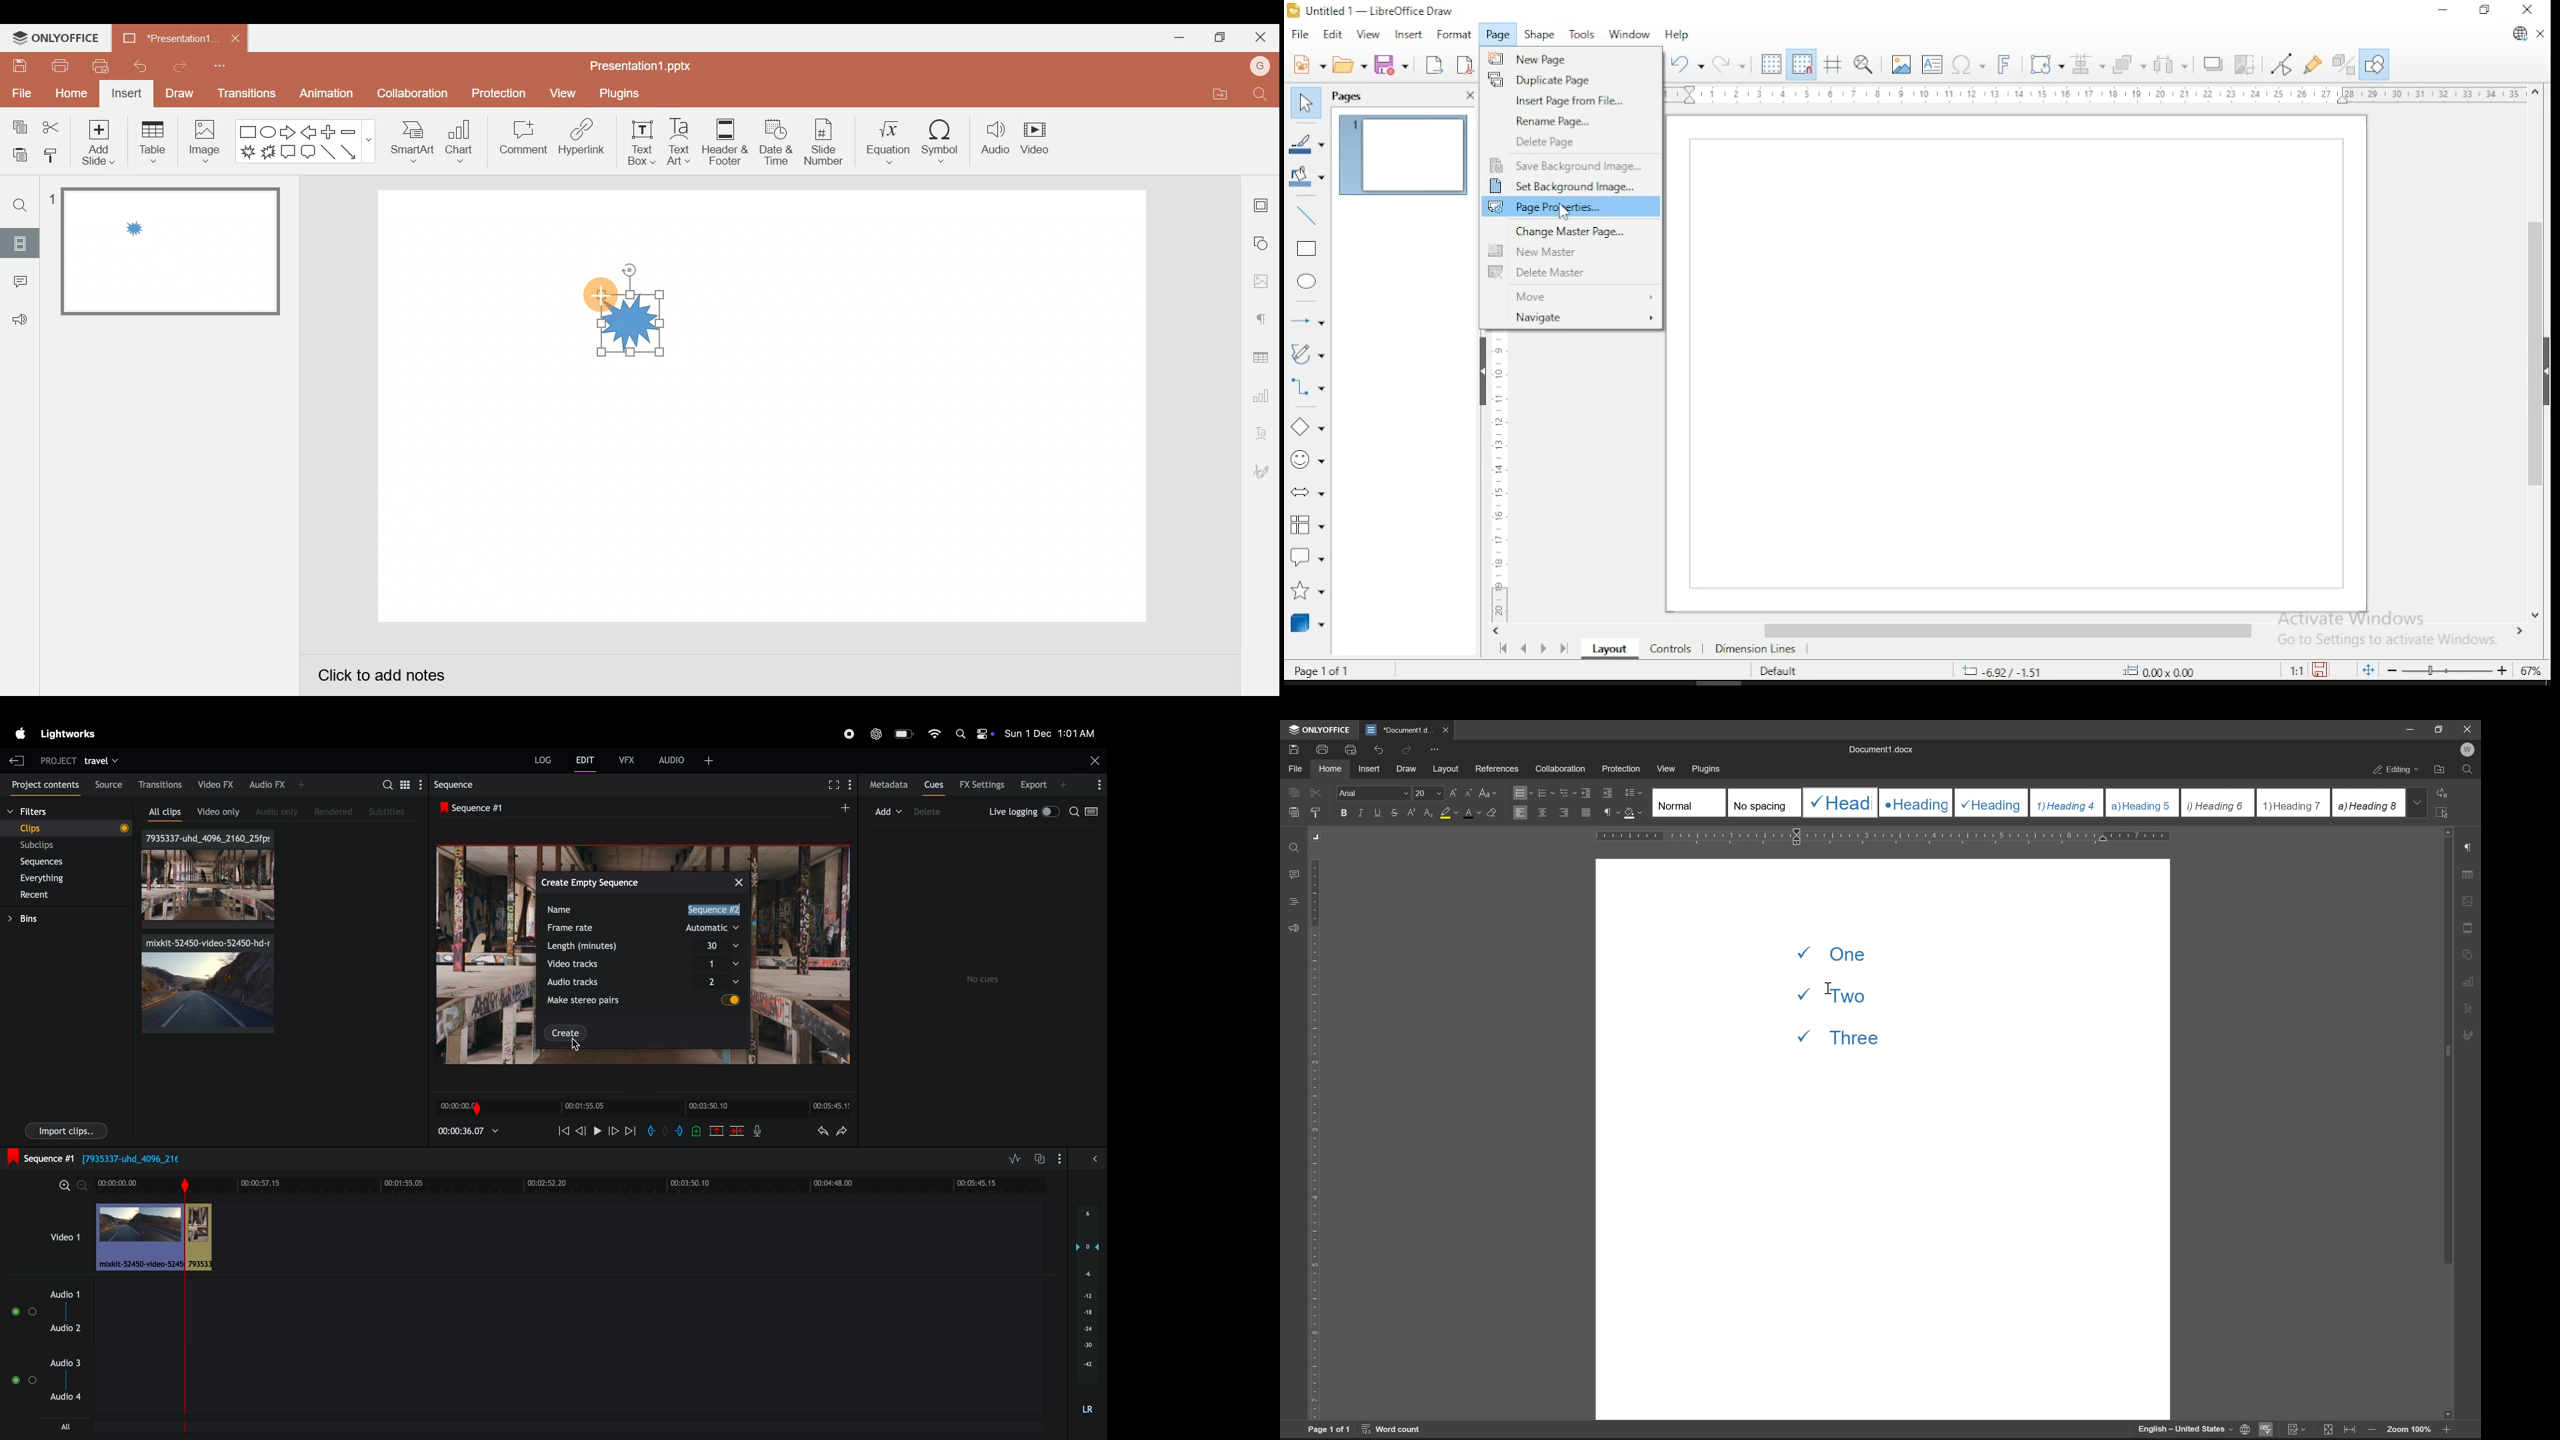  What do you see at coordinates (1348, 65) in the screenshot?
I see `open` at bounding box center [1348, 65].